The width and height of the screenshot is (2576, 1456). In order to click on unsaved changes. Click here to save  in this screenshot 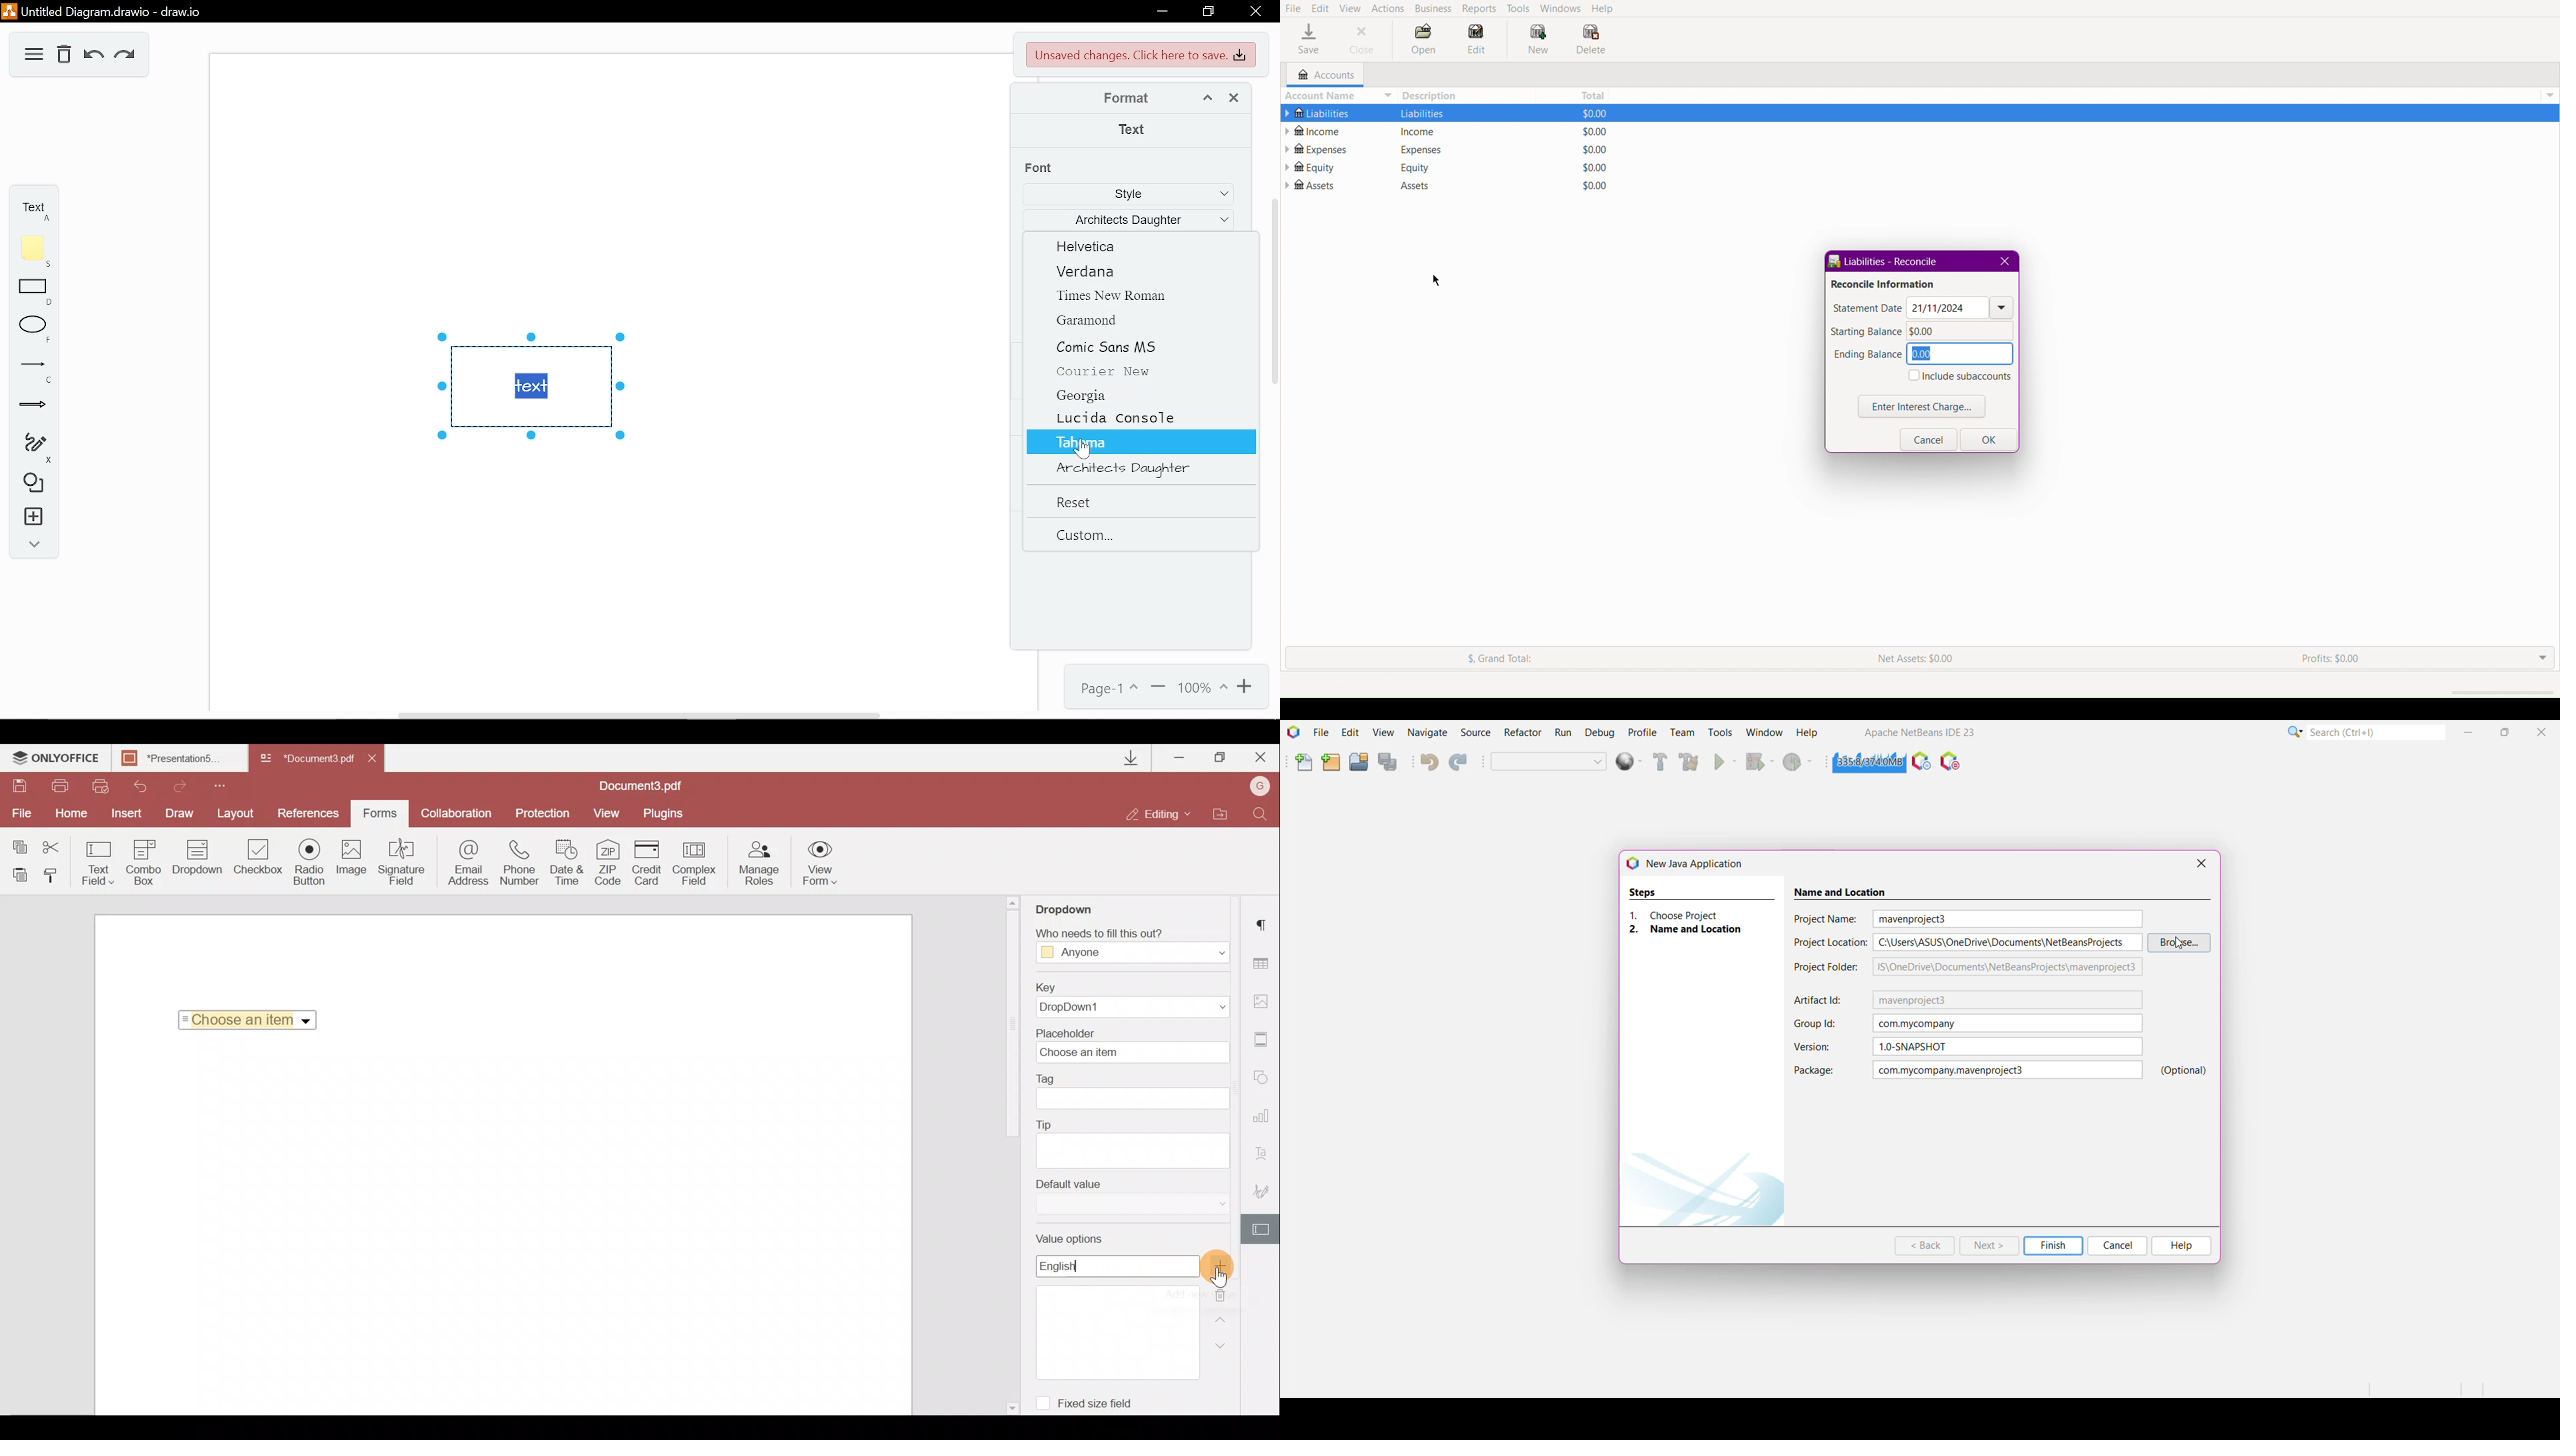, I will do `click(1138, 55)`.